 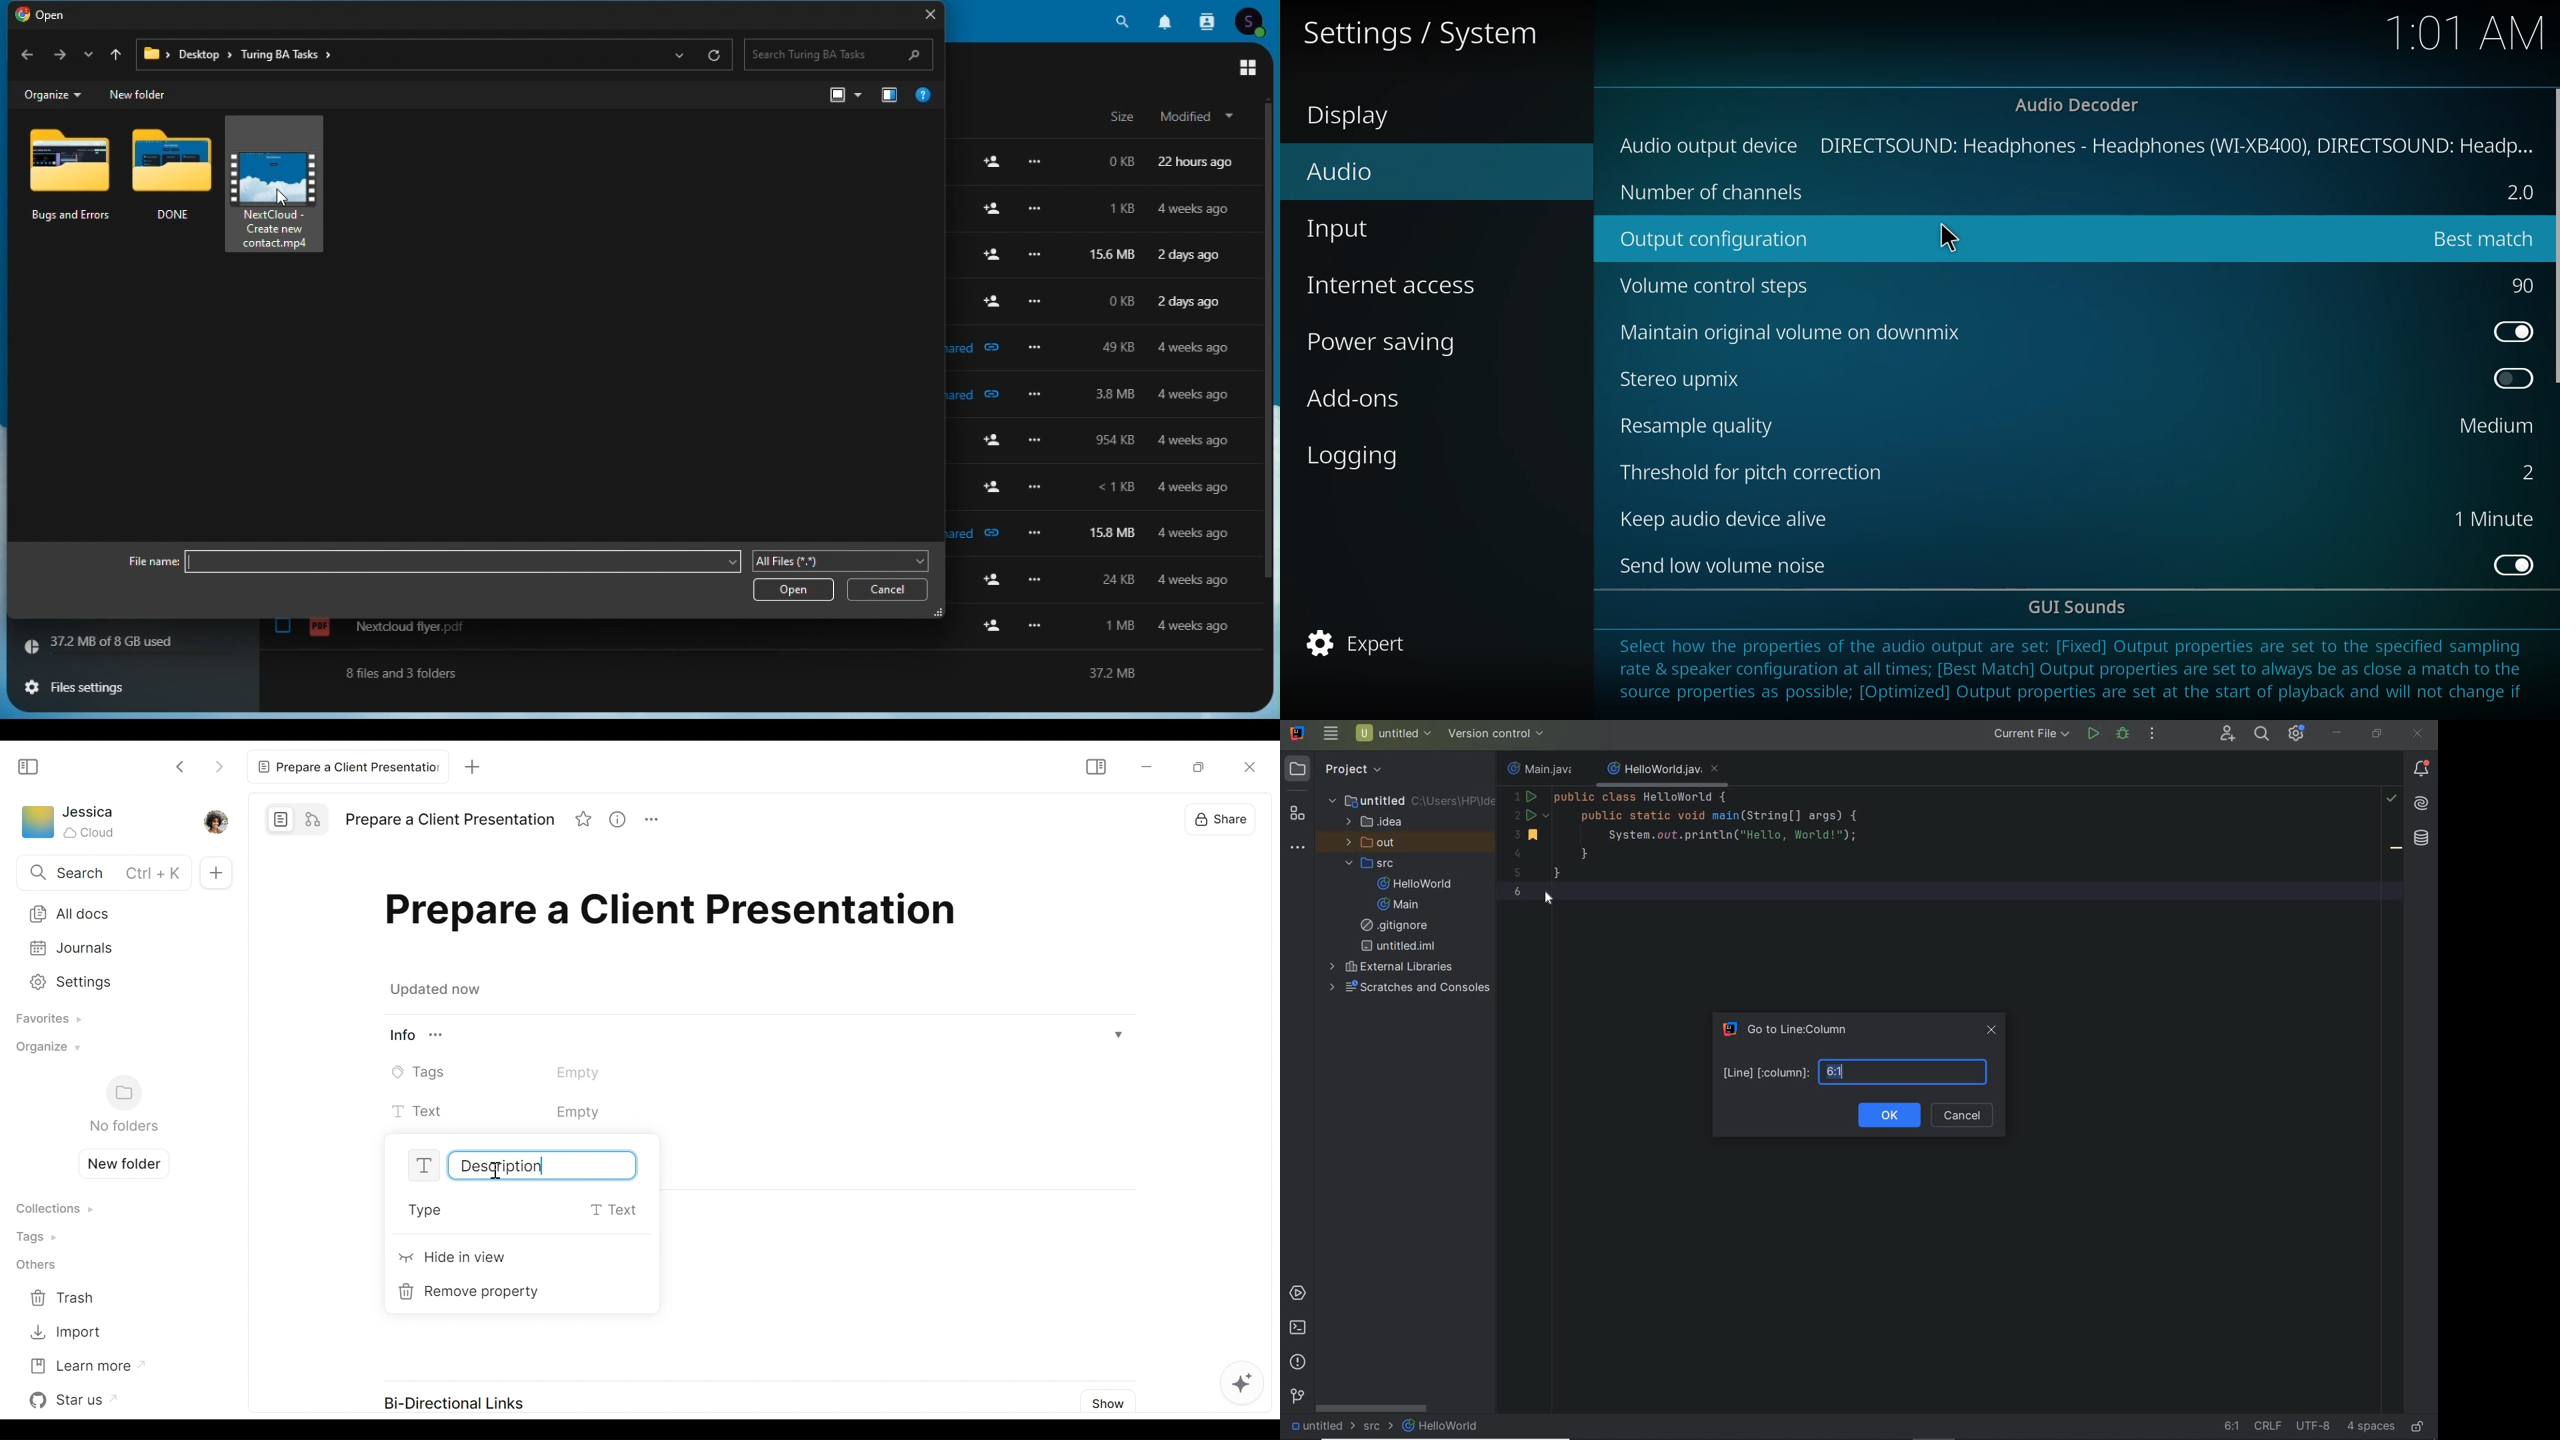 I want to click on help, so click(x=927, y=96).